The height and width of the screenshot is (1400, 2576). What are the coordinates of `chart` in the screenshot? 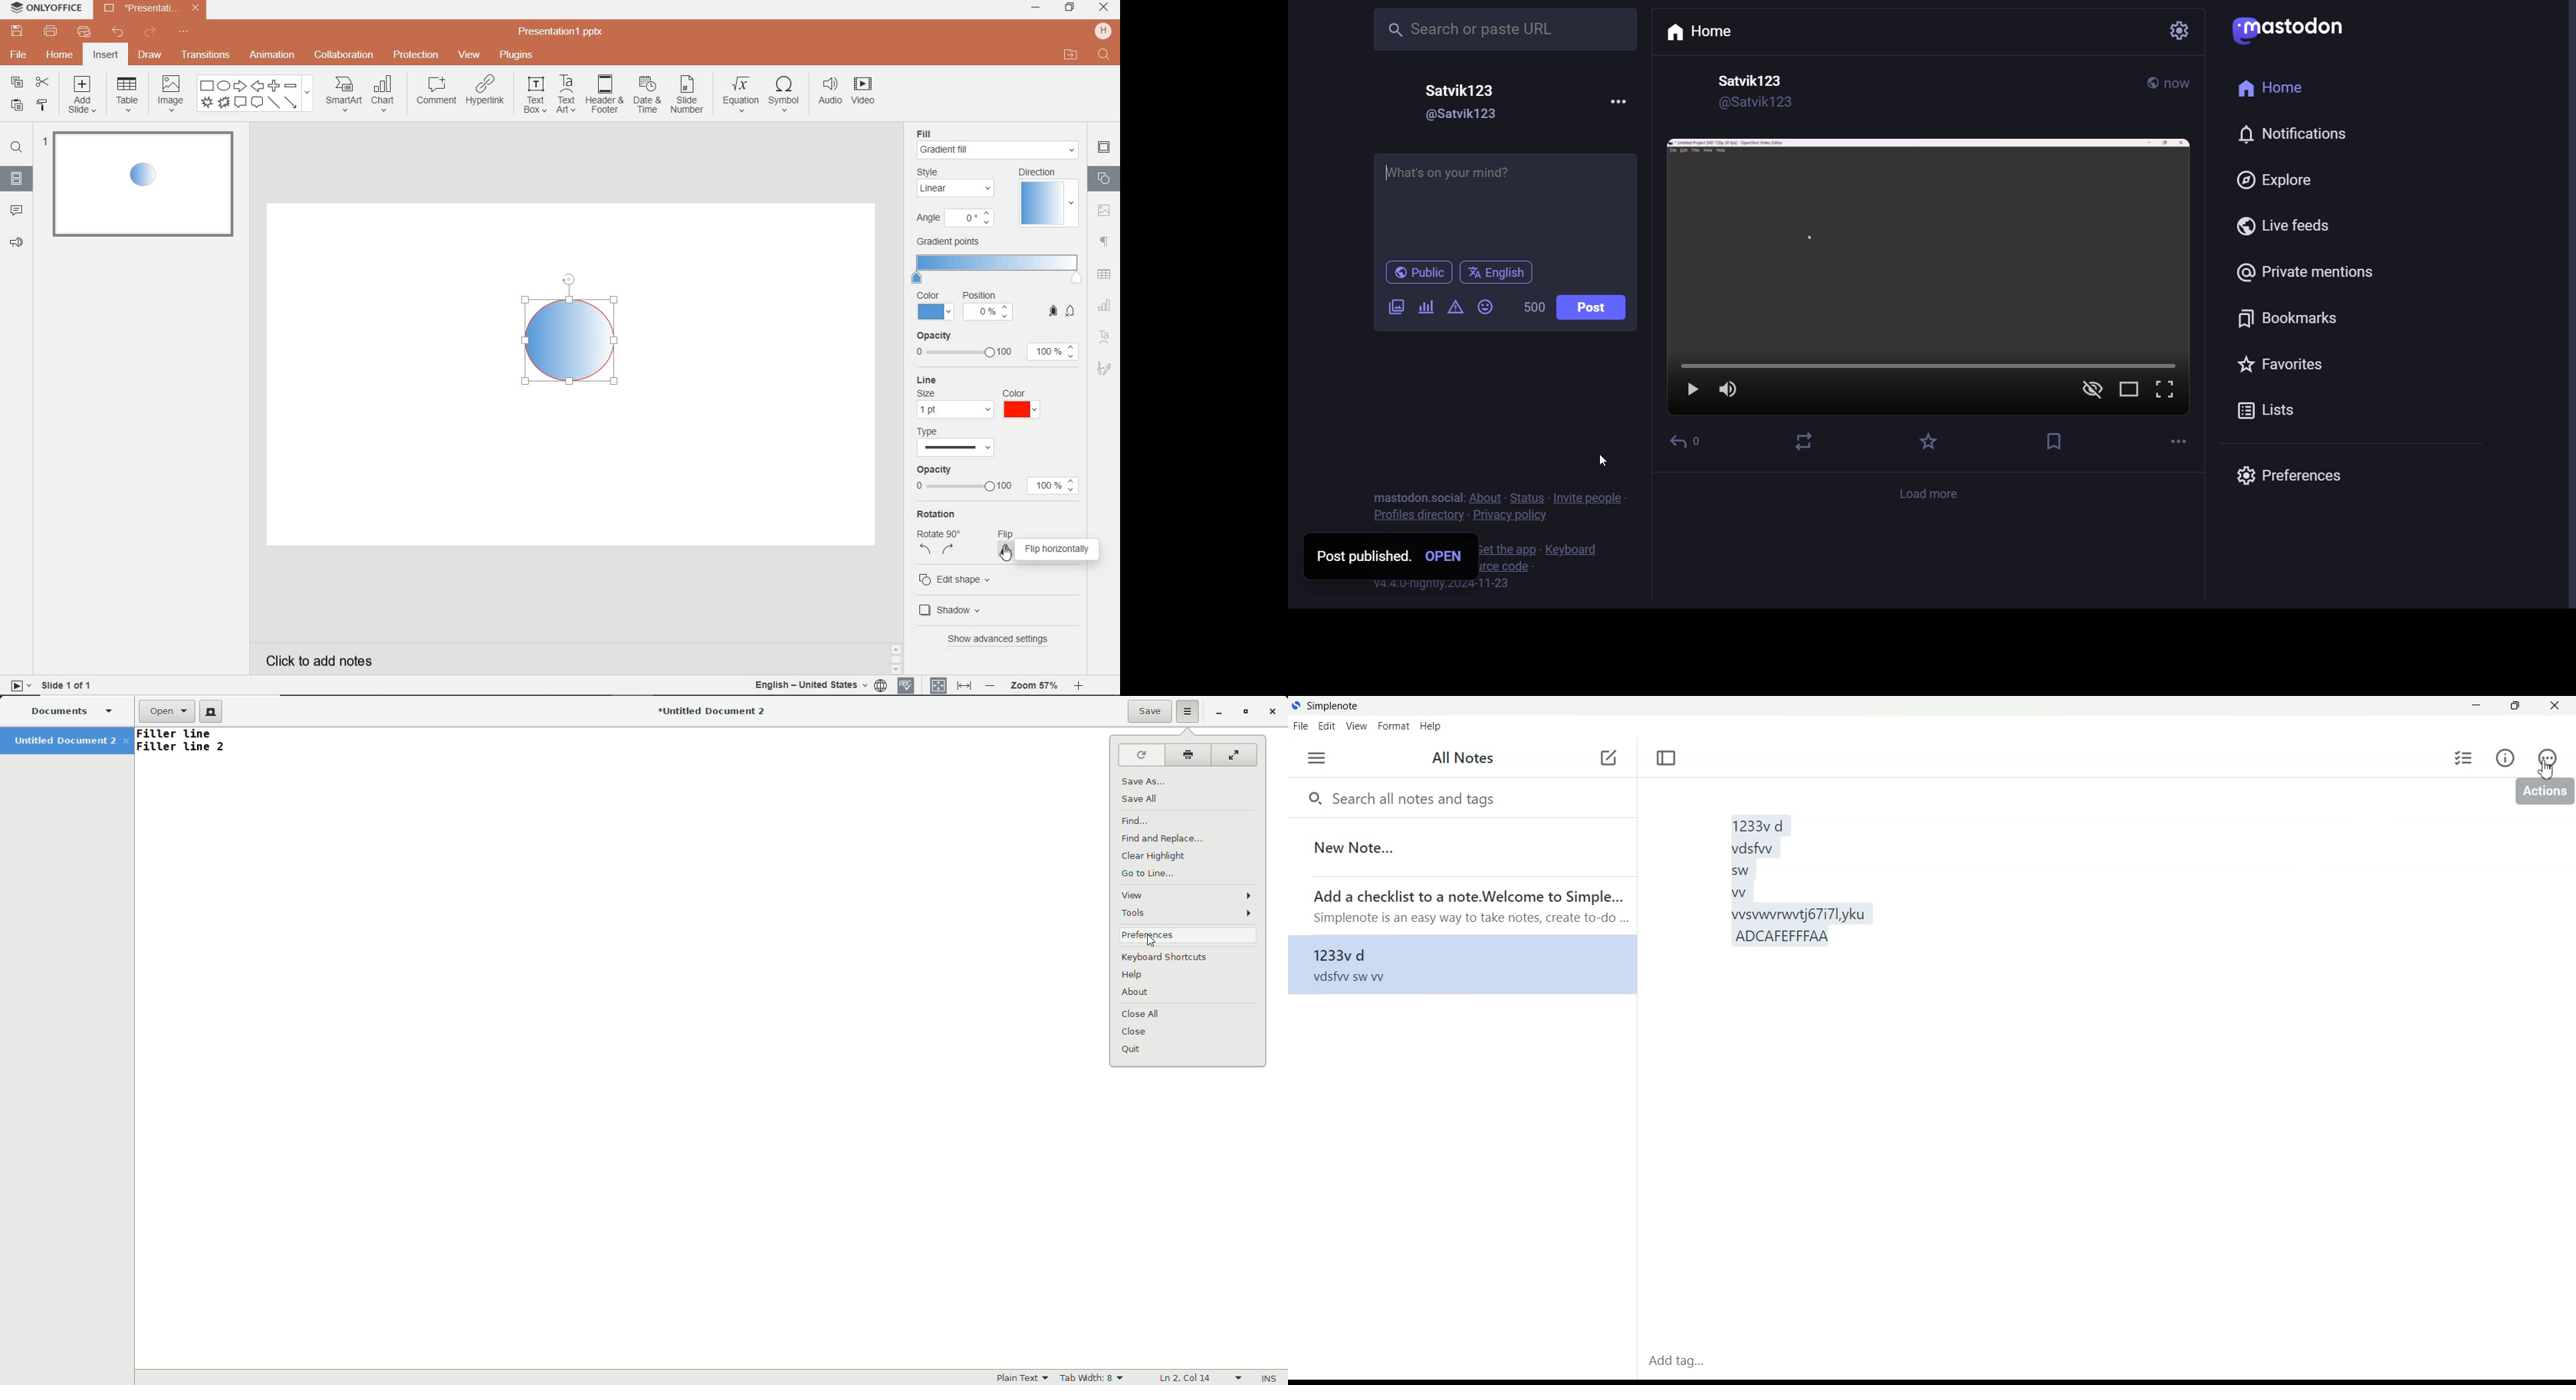 It's located at (1108, 308).